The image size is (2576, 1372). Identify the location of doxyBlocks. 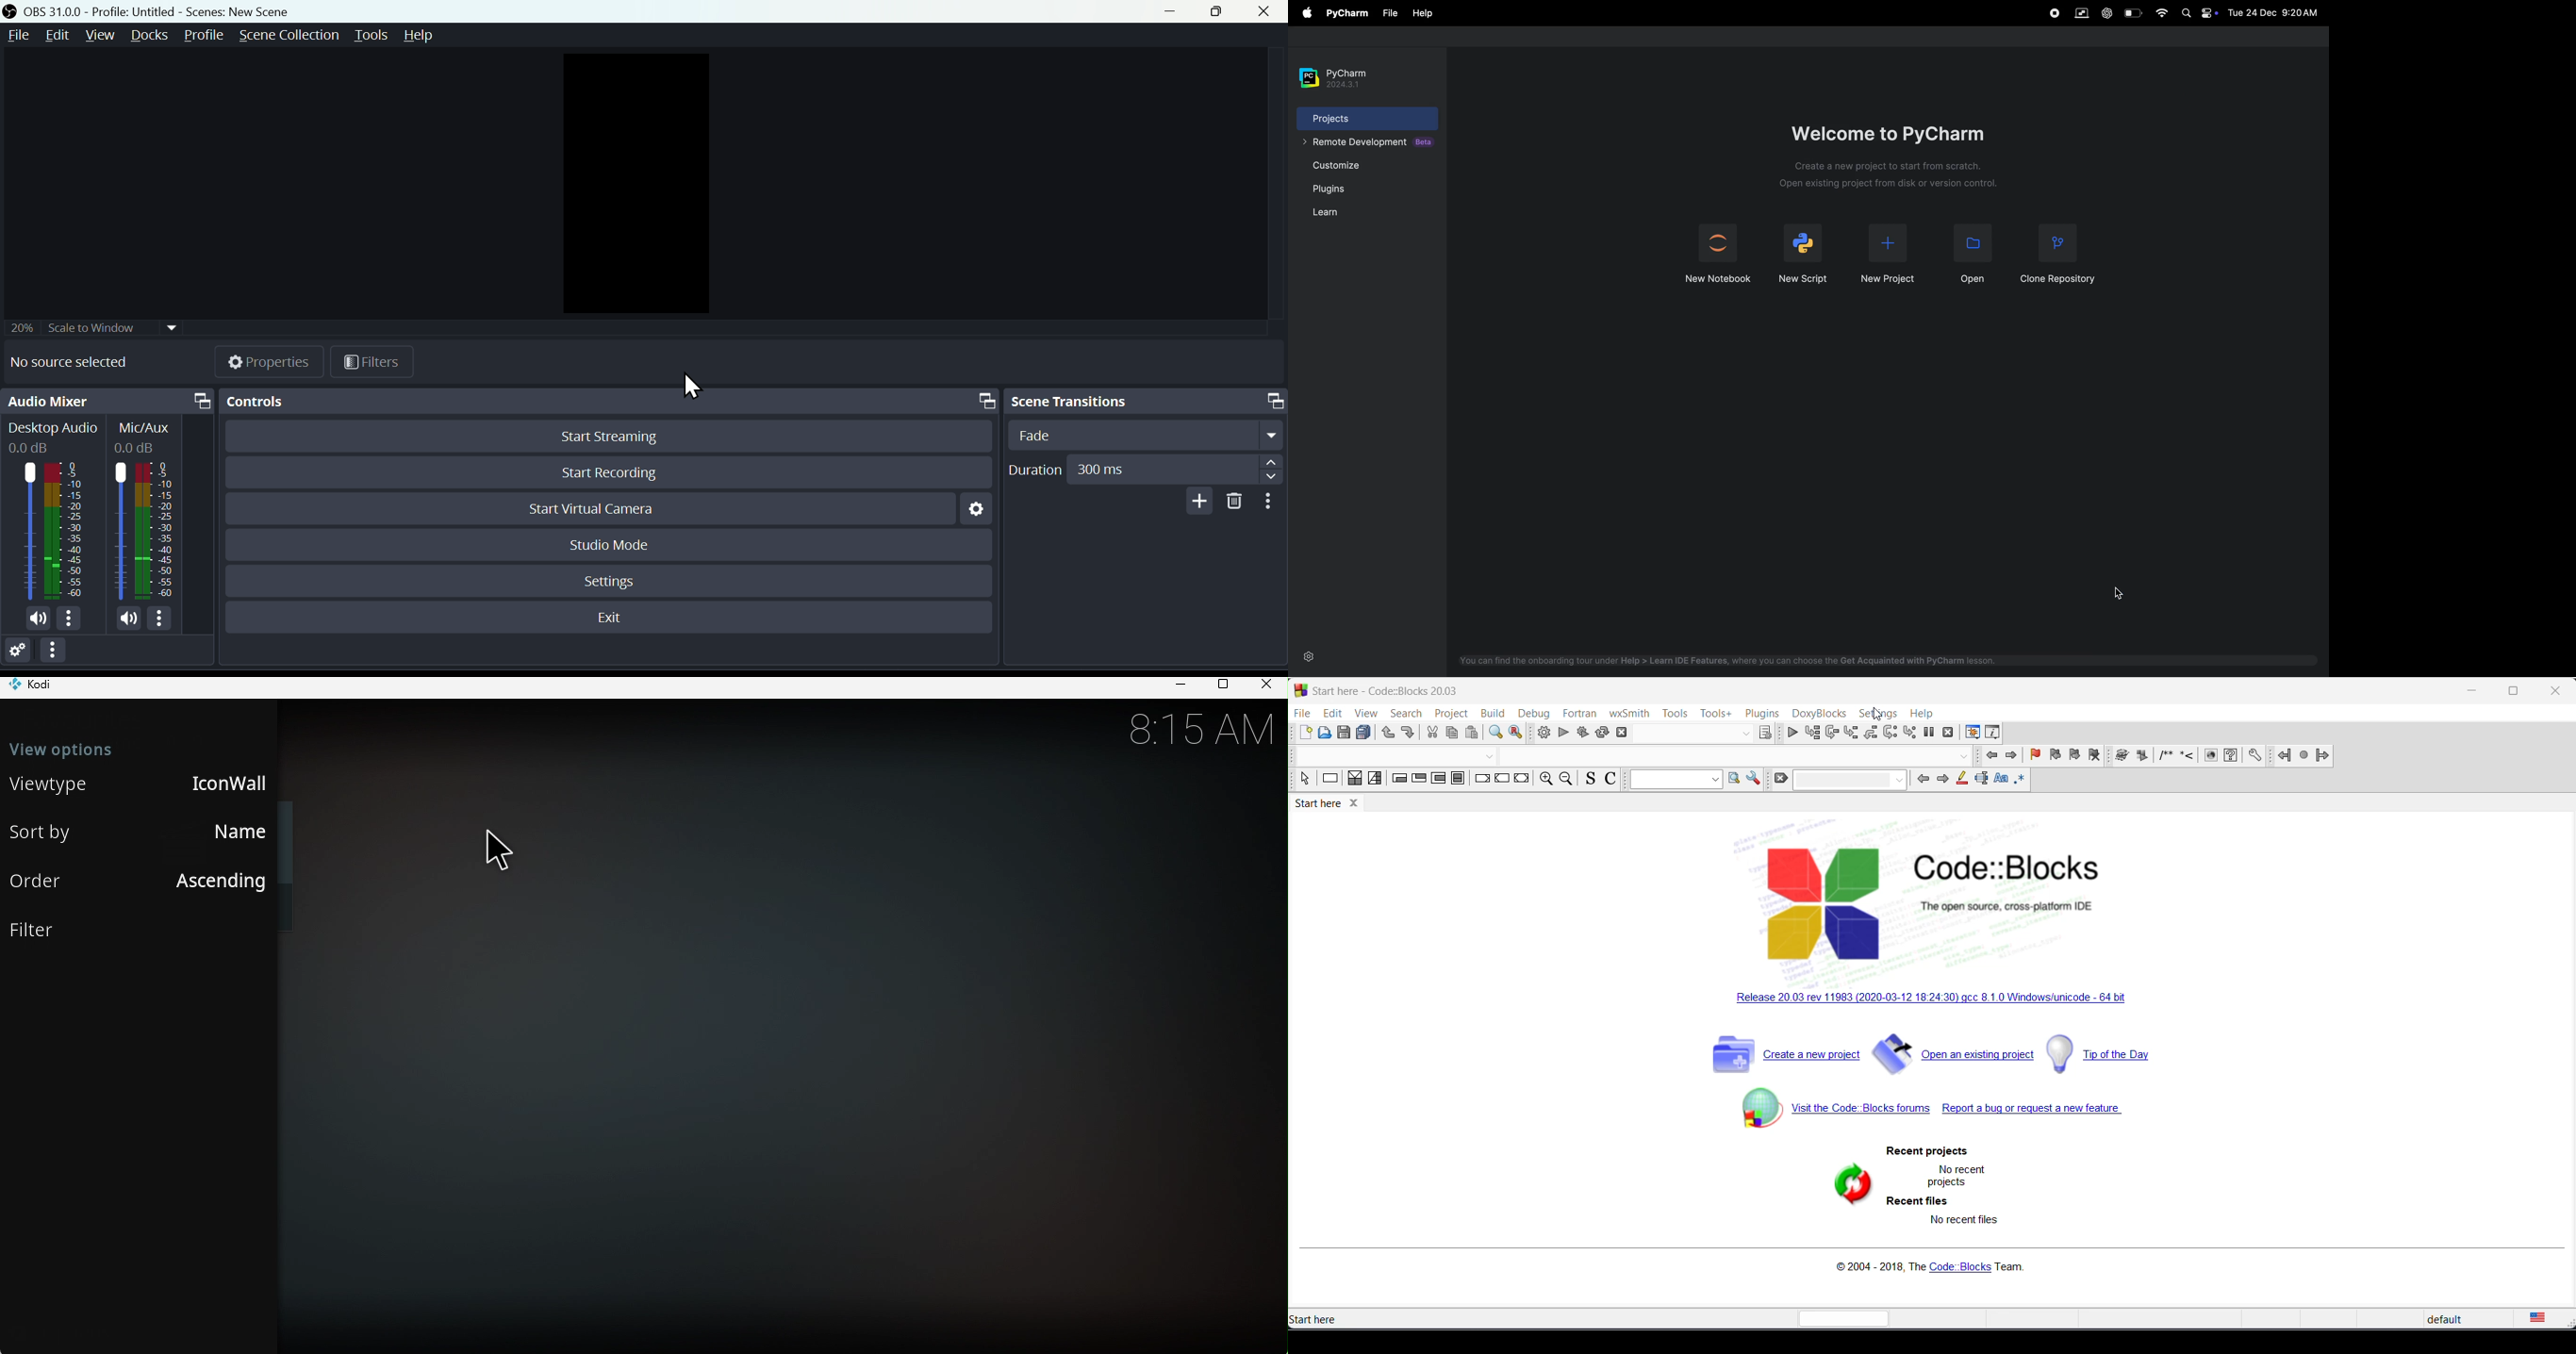
(1819, 714).